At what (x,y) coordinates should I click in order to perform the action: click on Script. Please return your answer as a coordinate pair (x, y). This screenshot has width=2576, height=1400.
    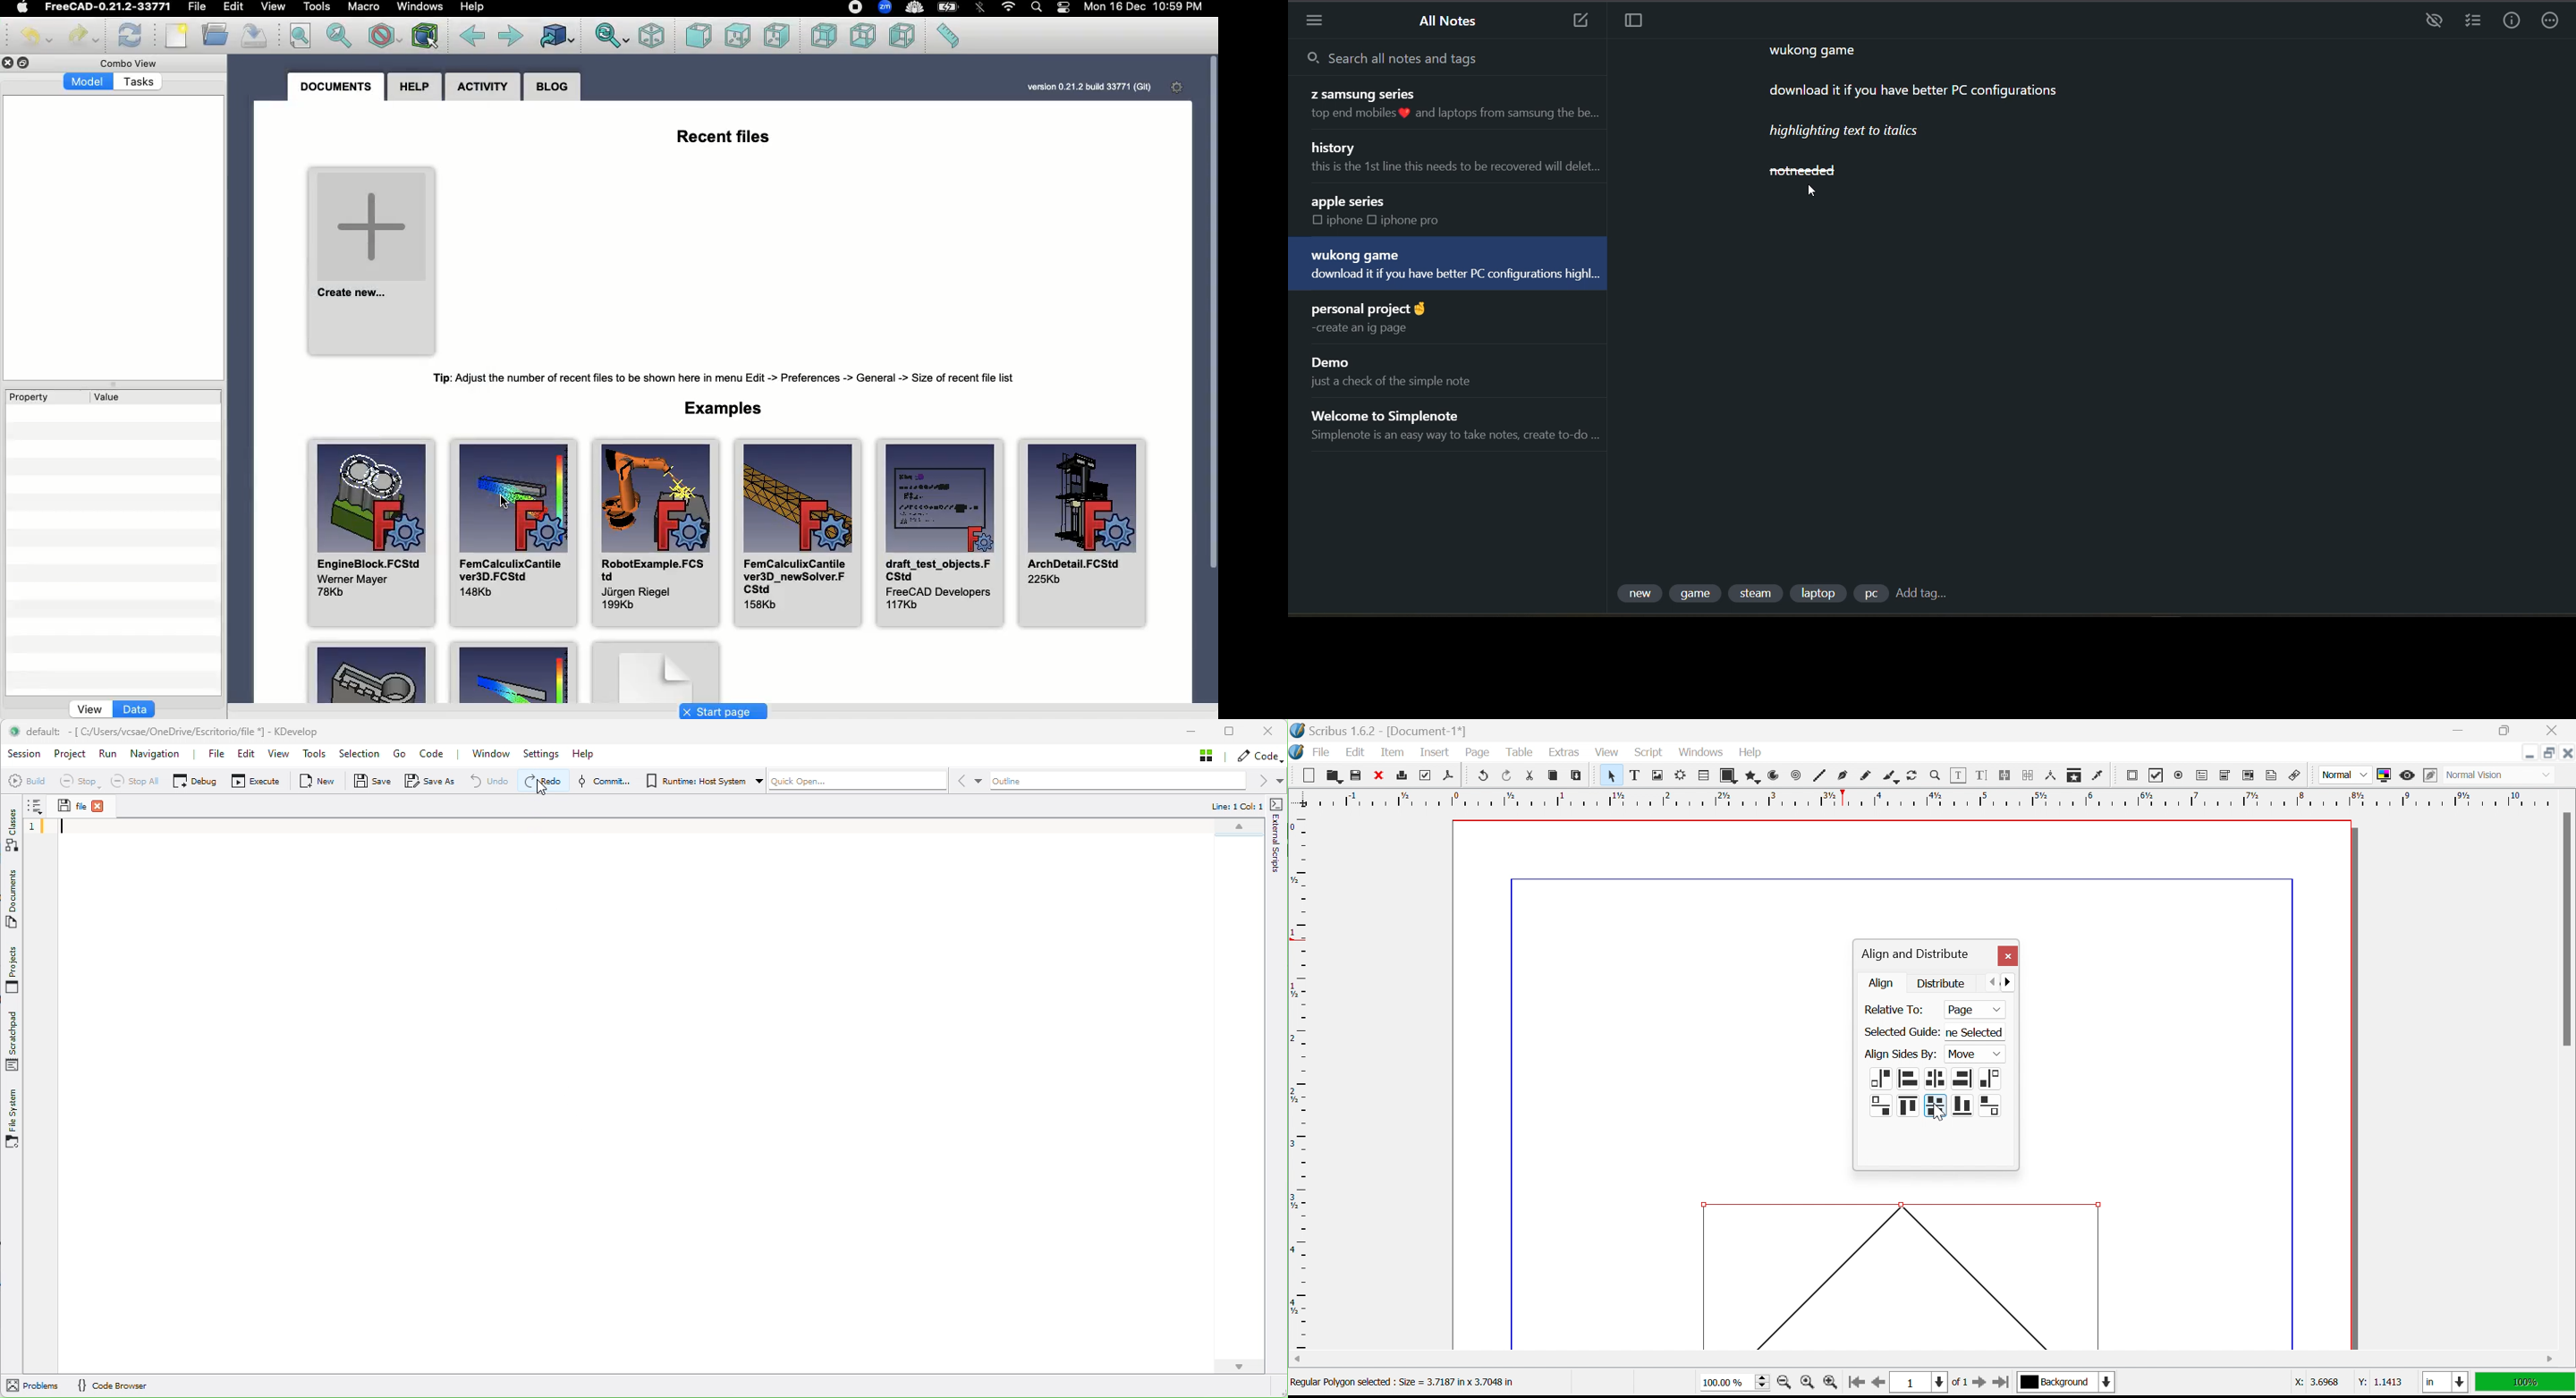
    Looking at the image, I should click on (1652, 753).